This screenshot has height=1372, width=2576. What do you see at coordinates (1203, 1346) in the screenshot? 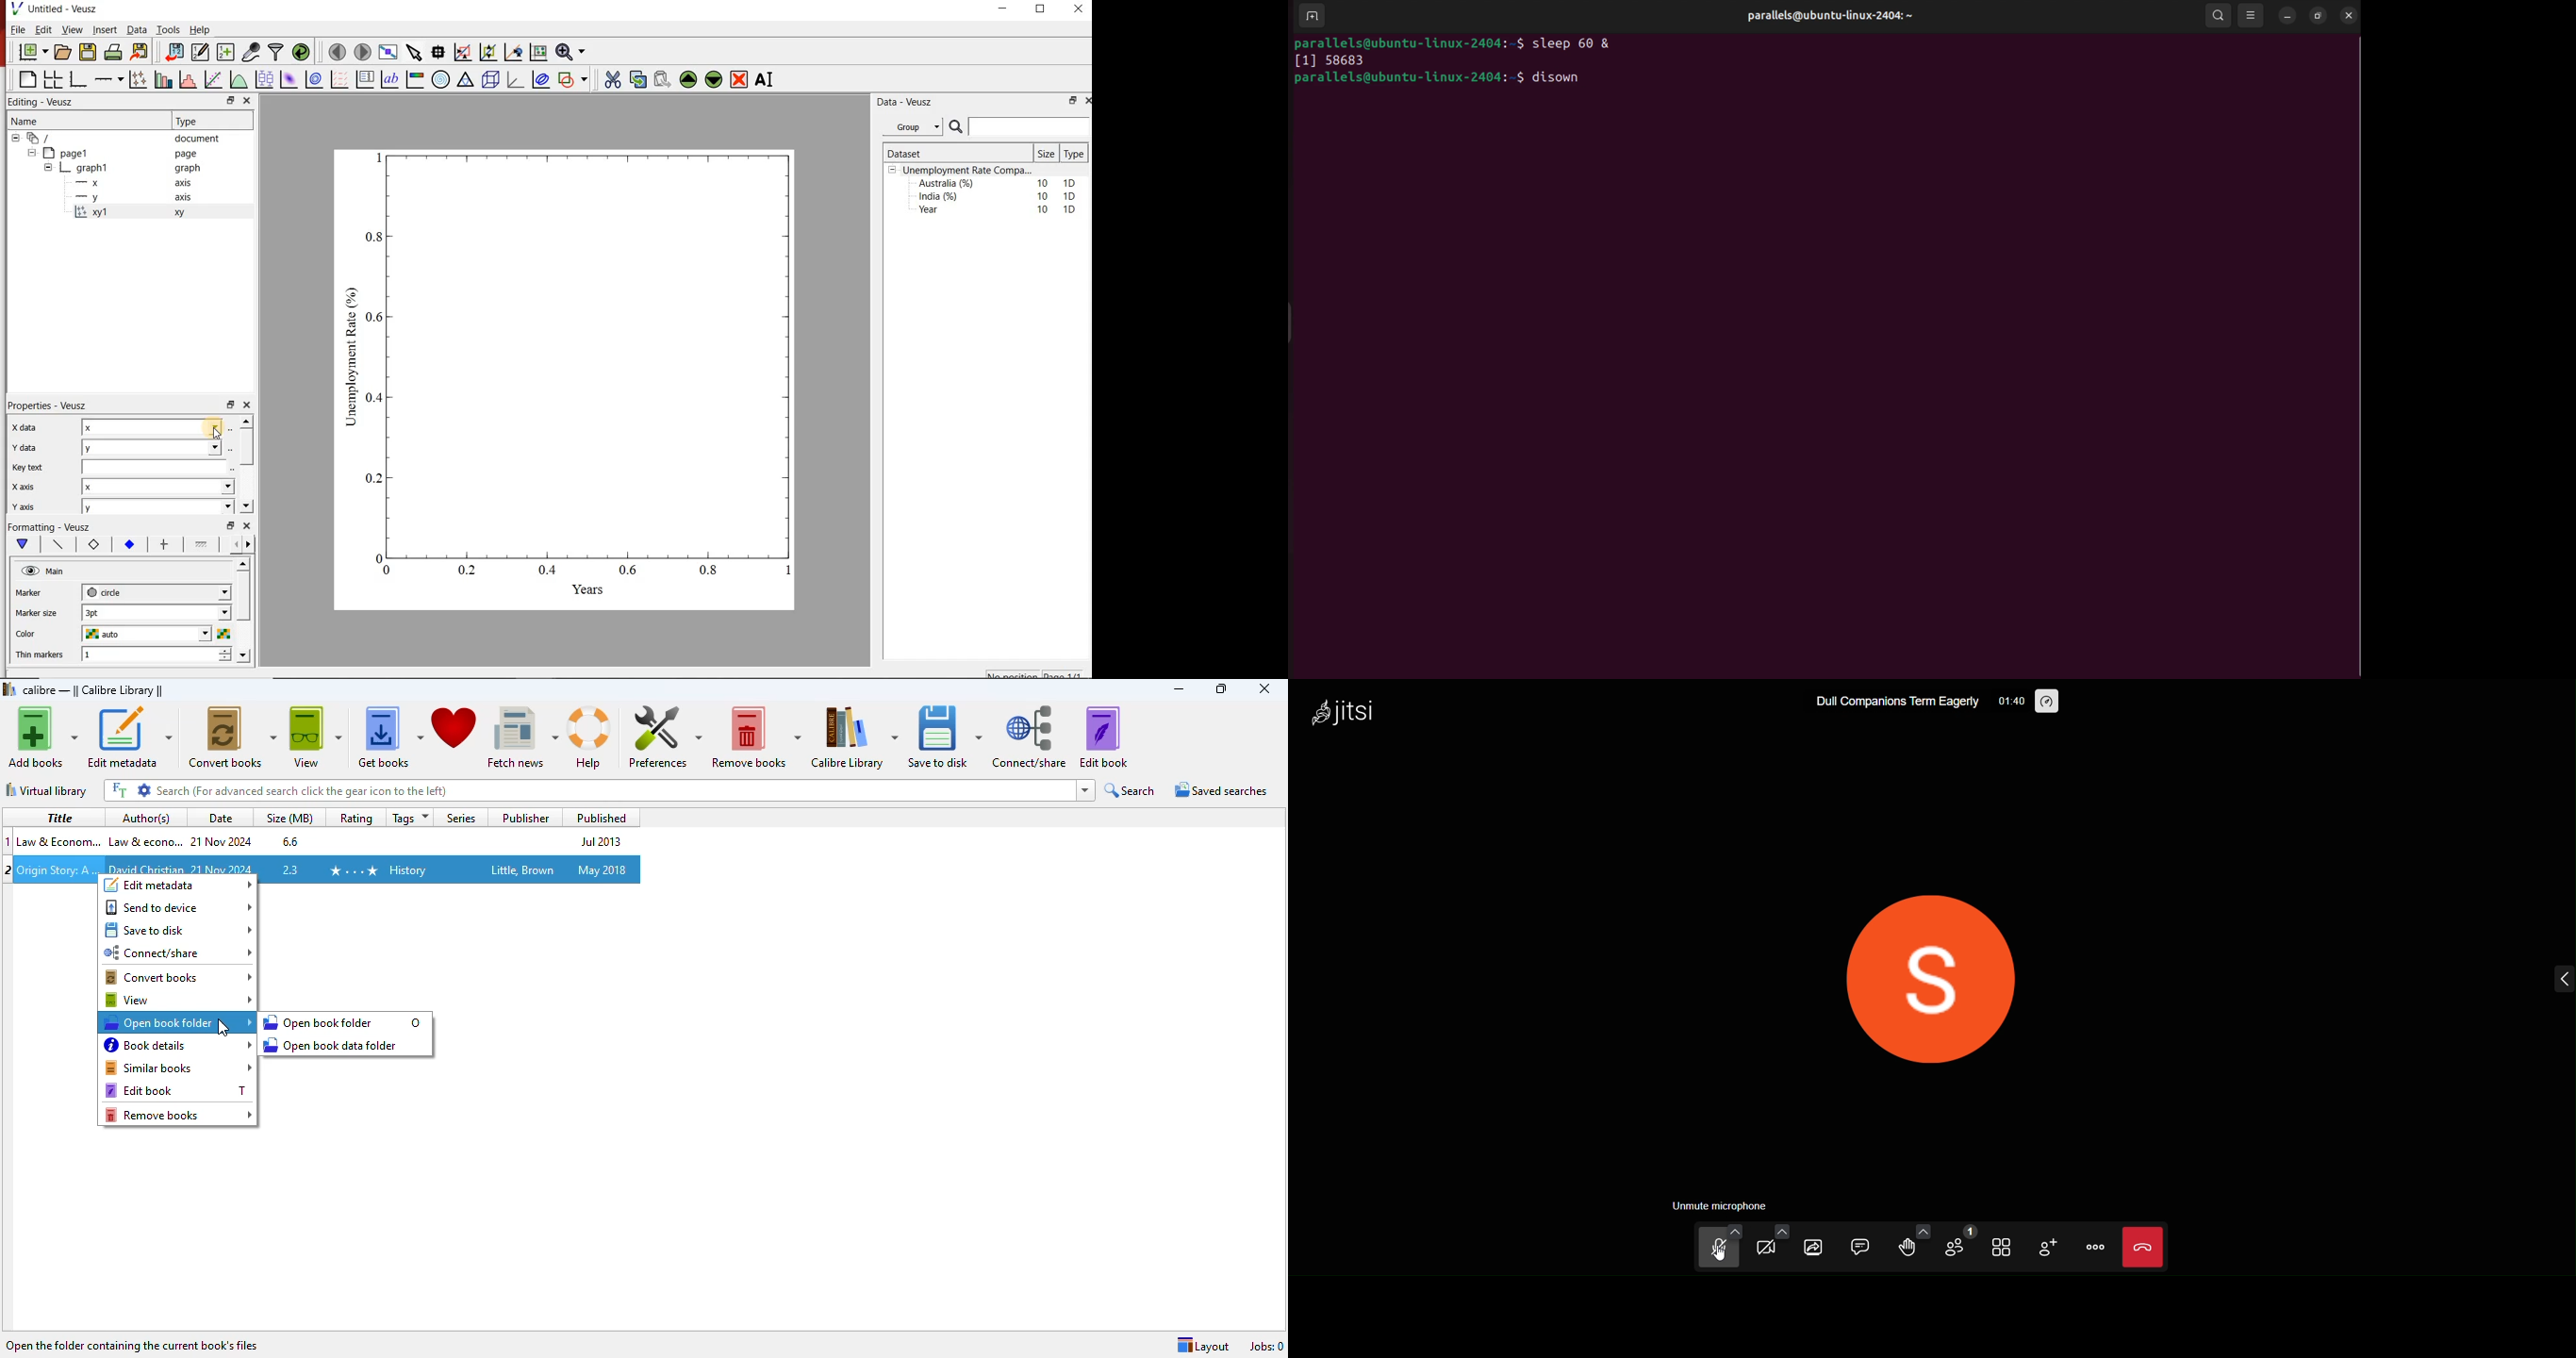
I see `layout` at bounding box center [1203, 1346].